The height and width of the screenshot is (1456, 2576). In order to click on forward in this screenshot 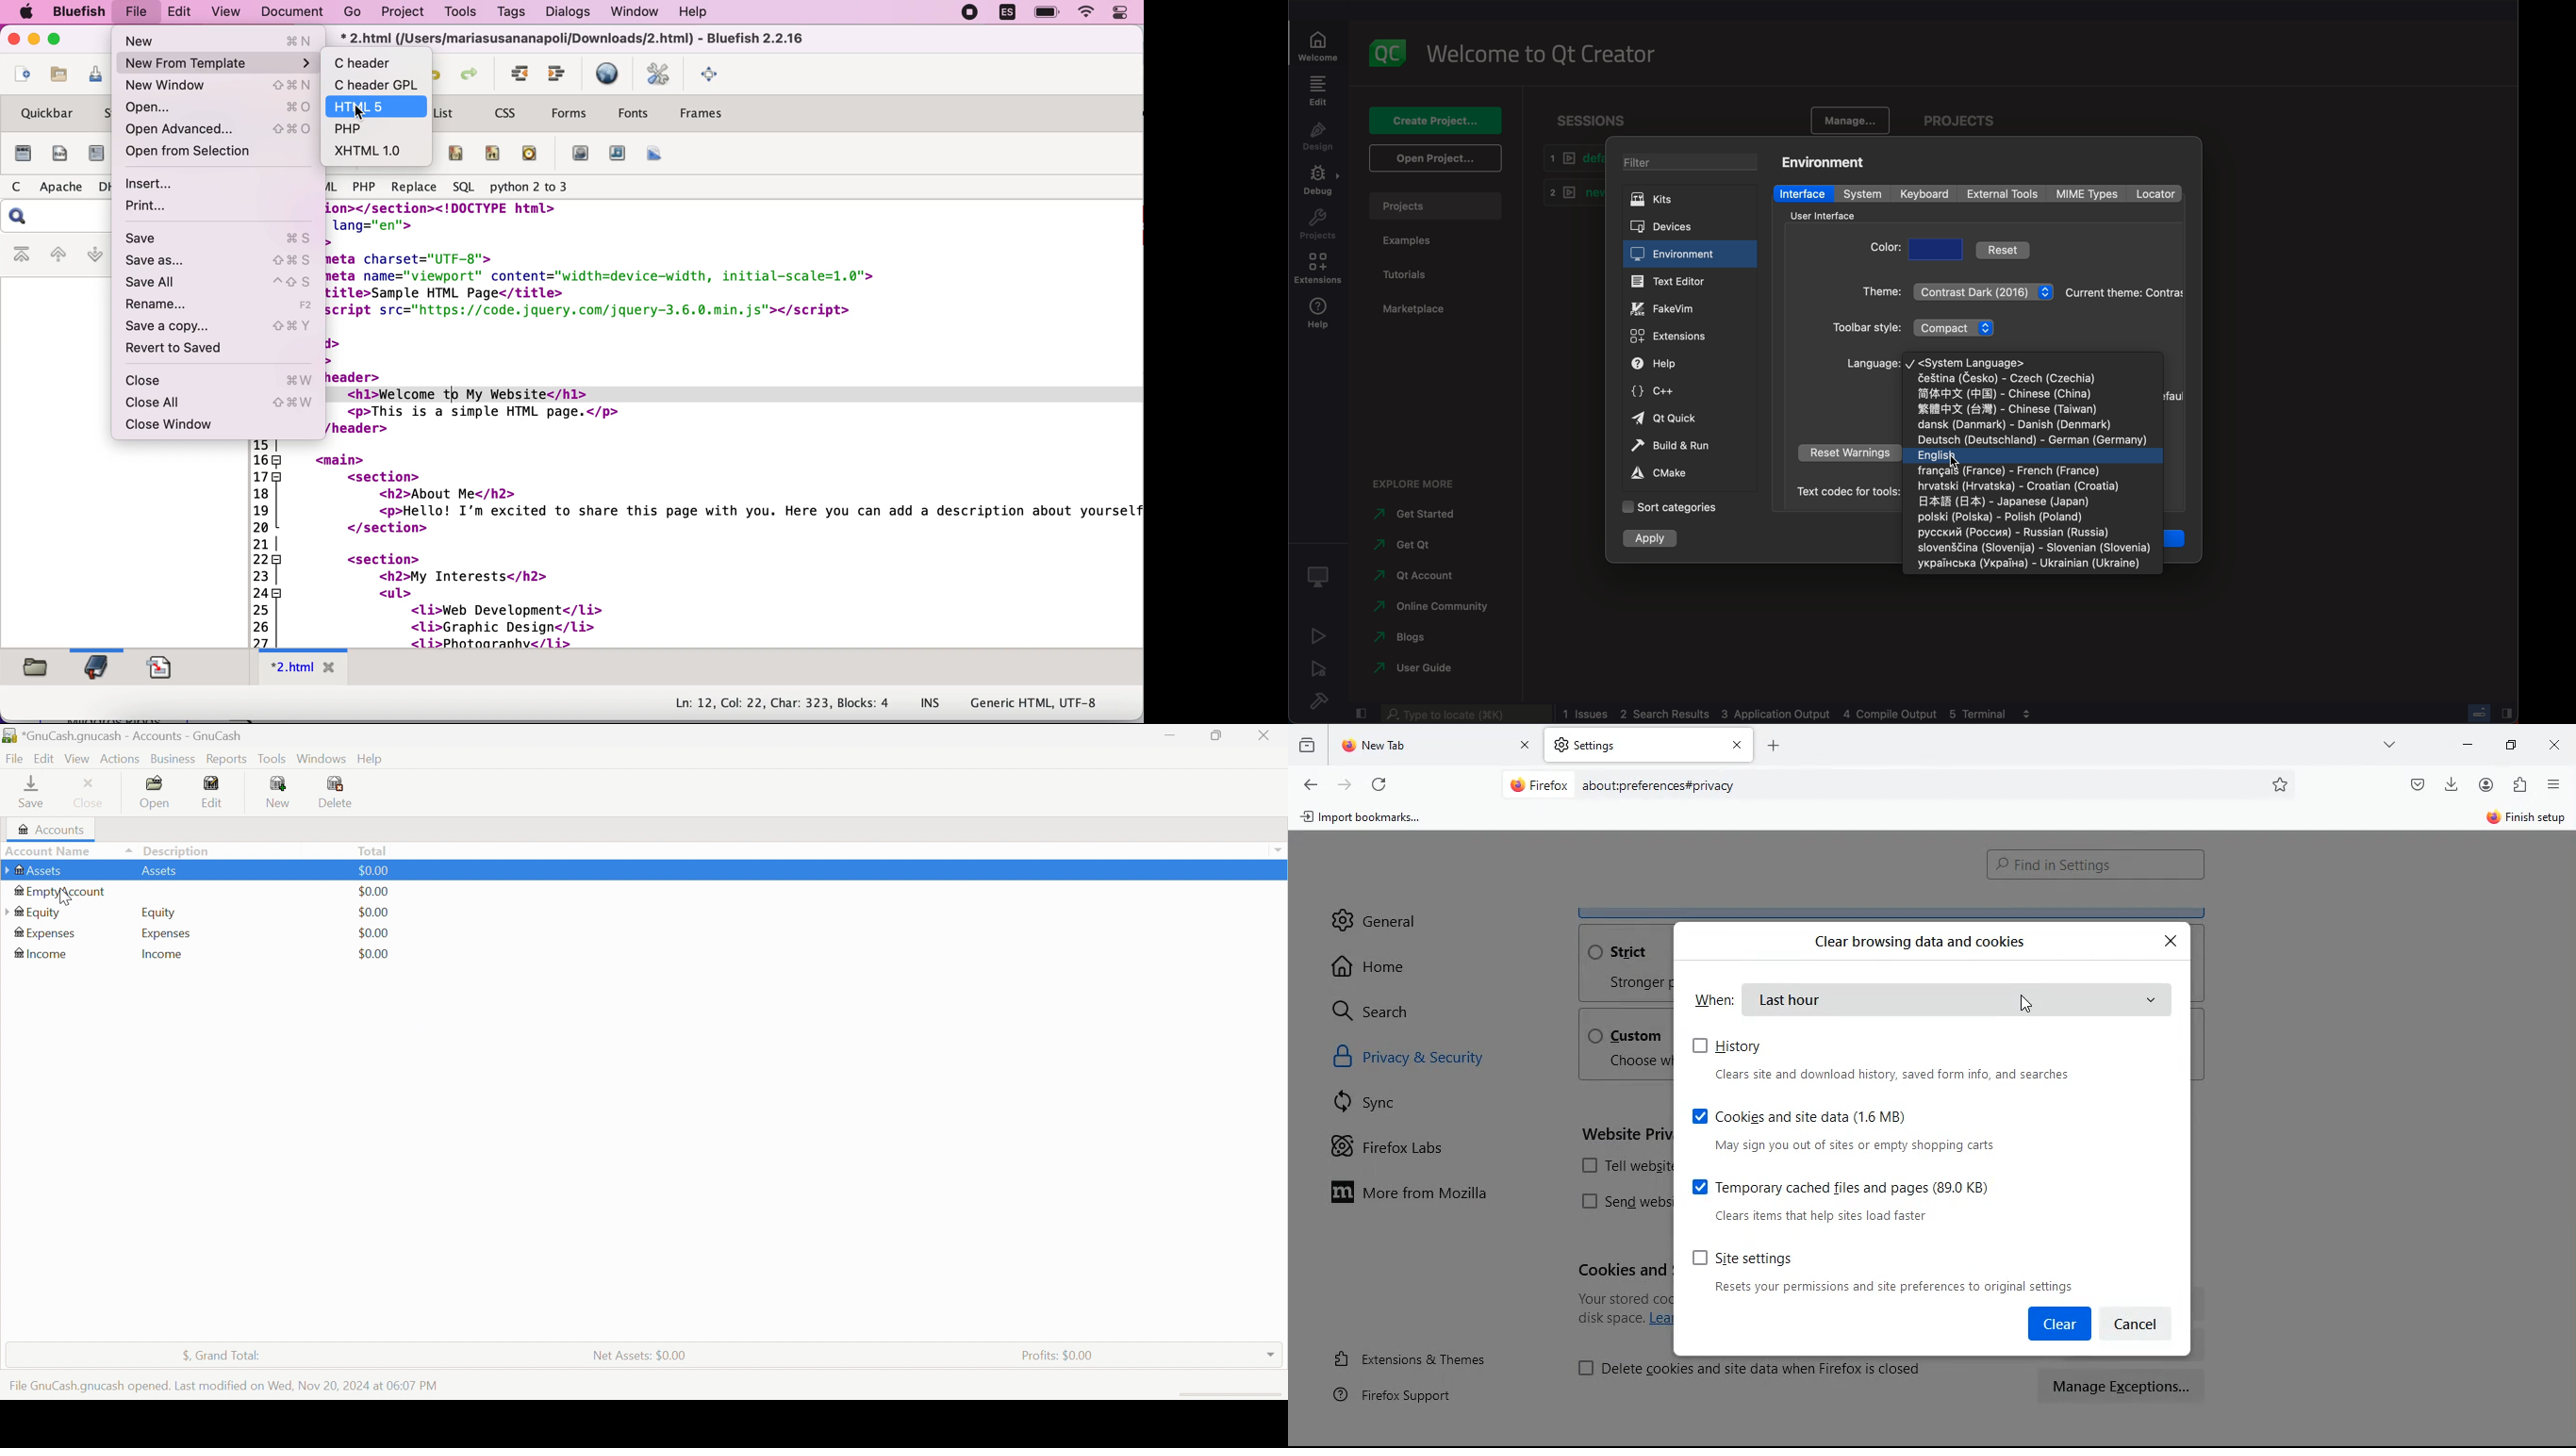, I will do `click(1345, 783)`.